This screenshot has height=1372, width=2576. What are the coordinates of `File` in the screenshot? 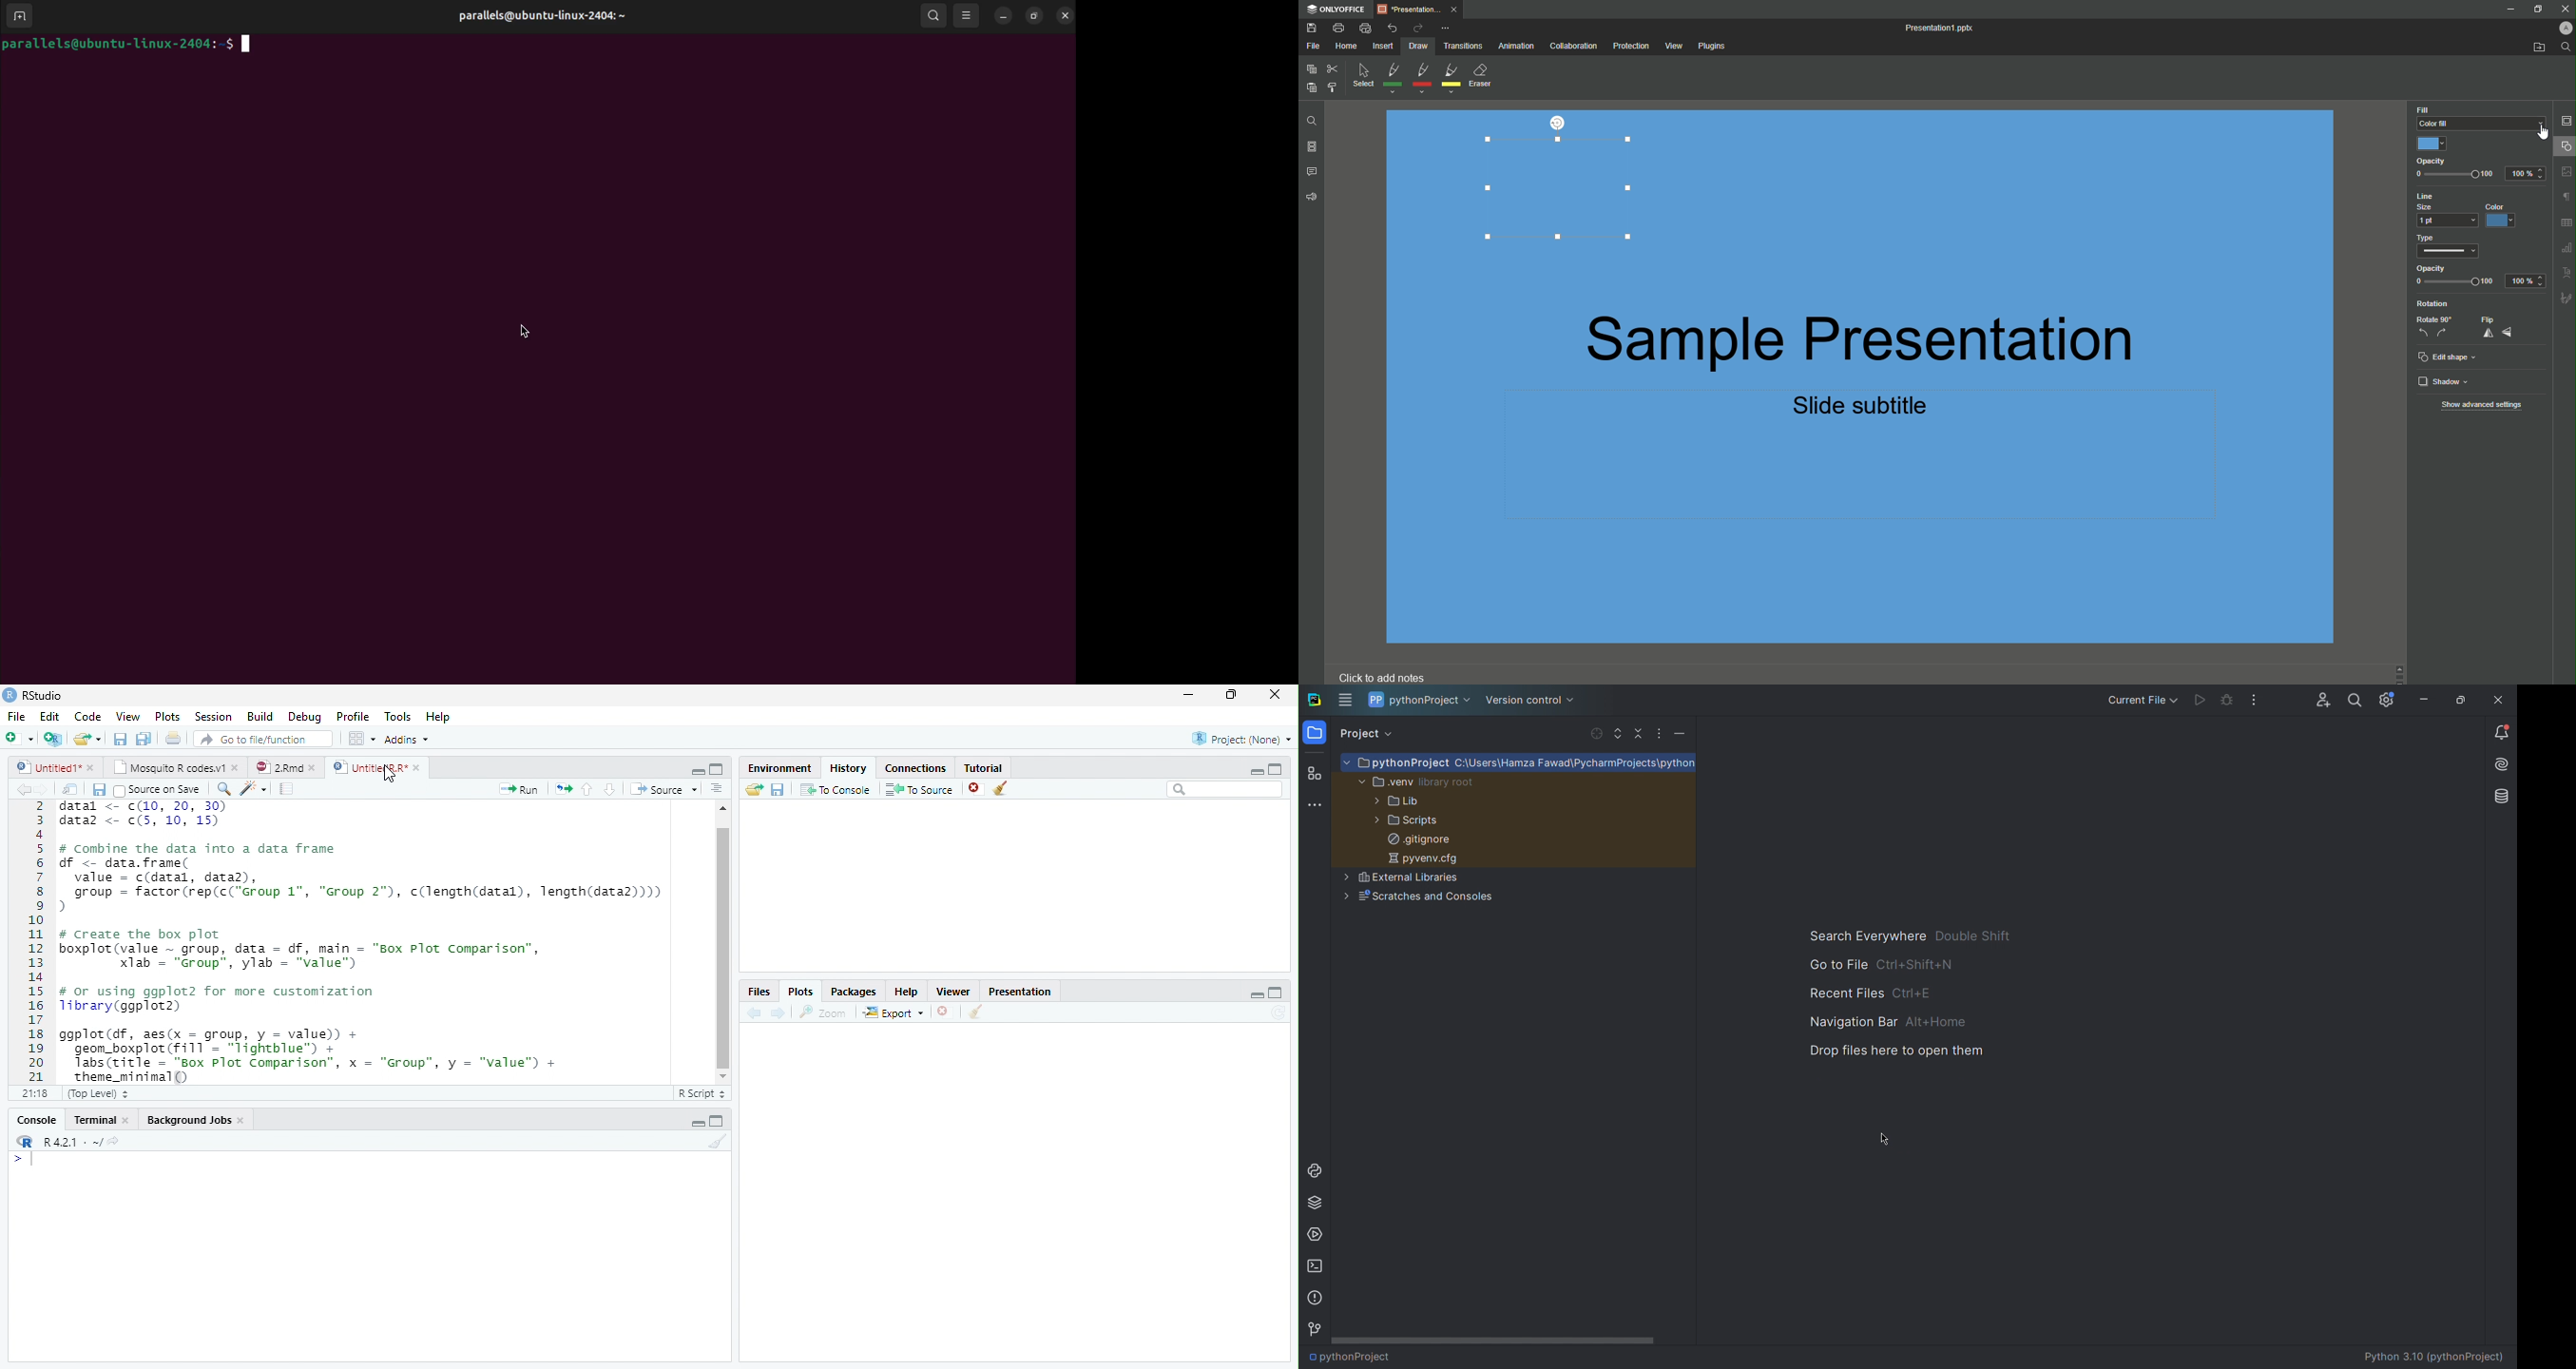 It's located at (16, 716).